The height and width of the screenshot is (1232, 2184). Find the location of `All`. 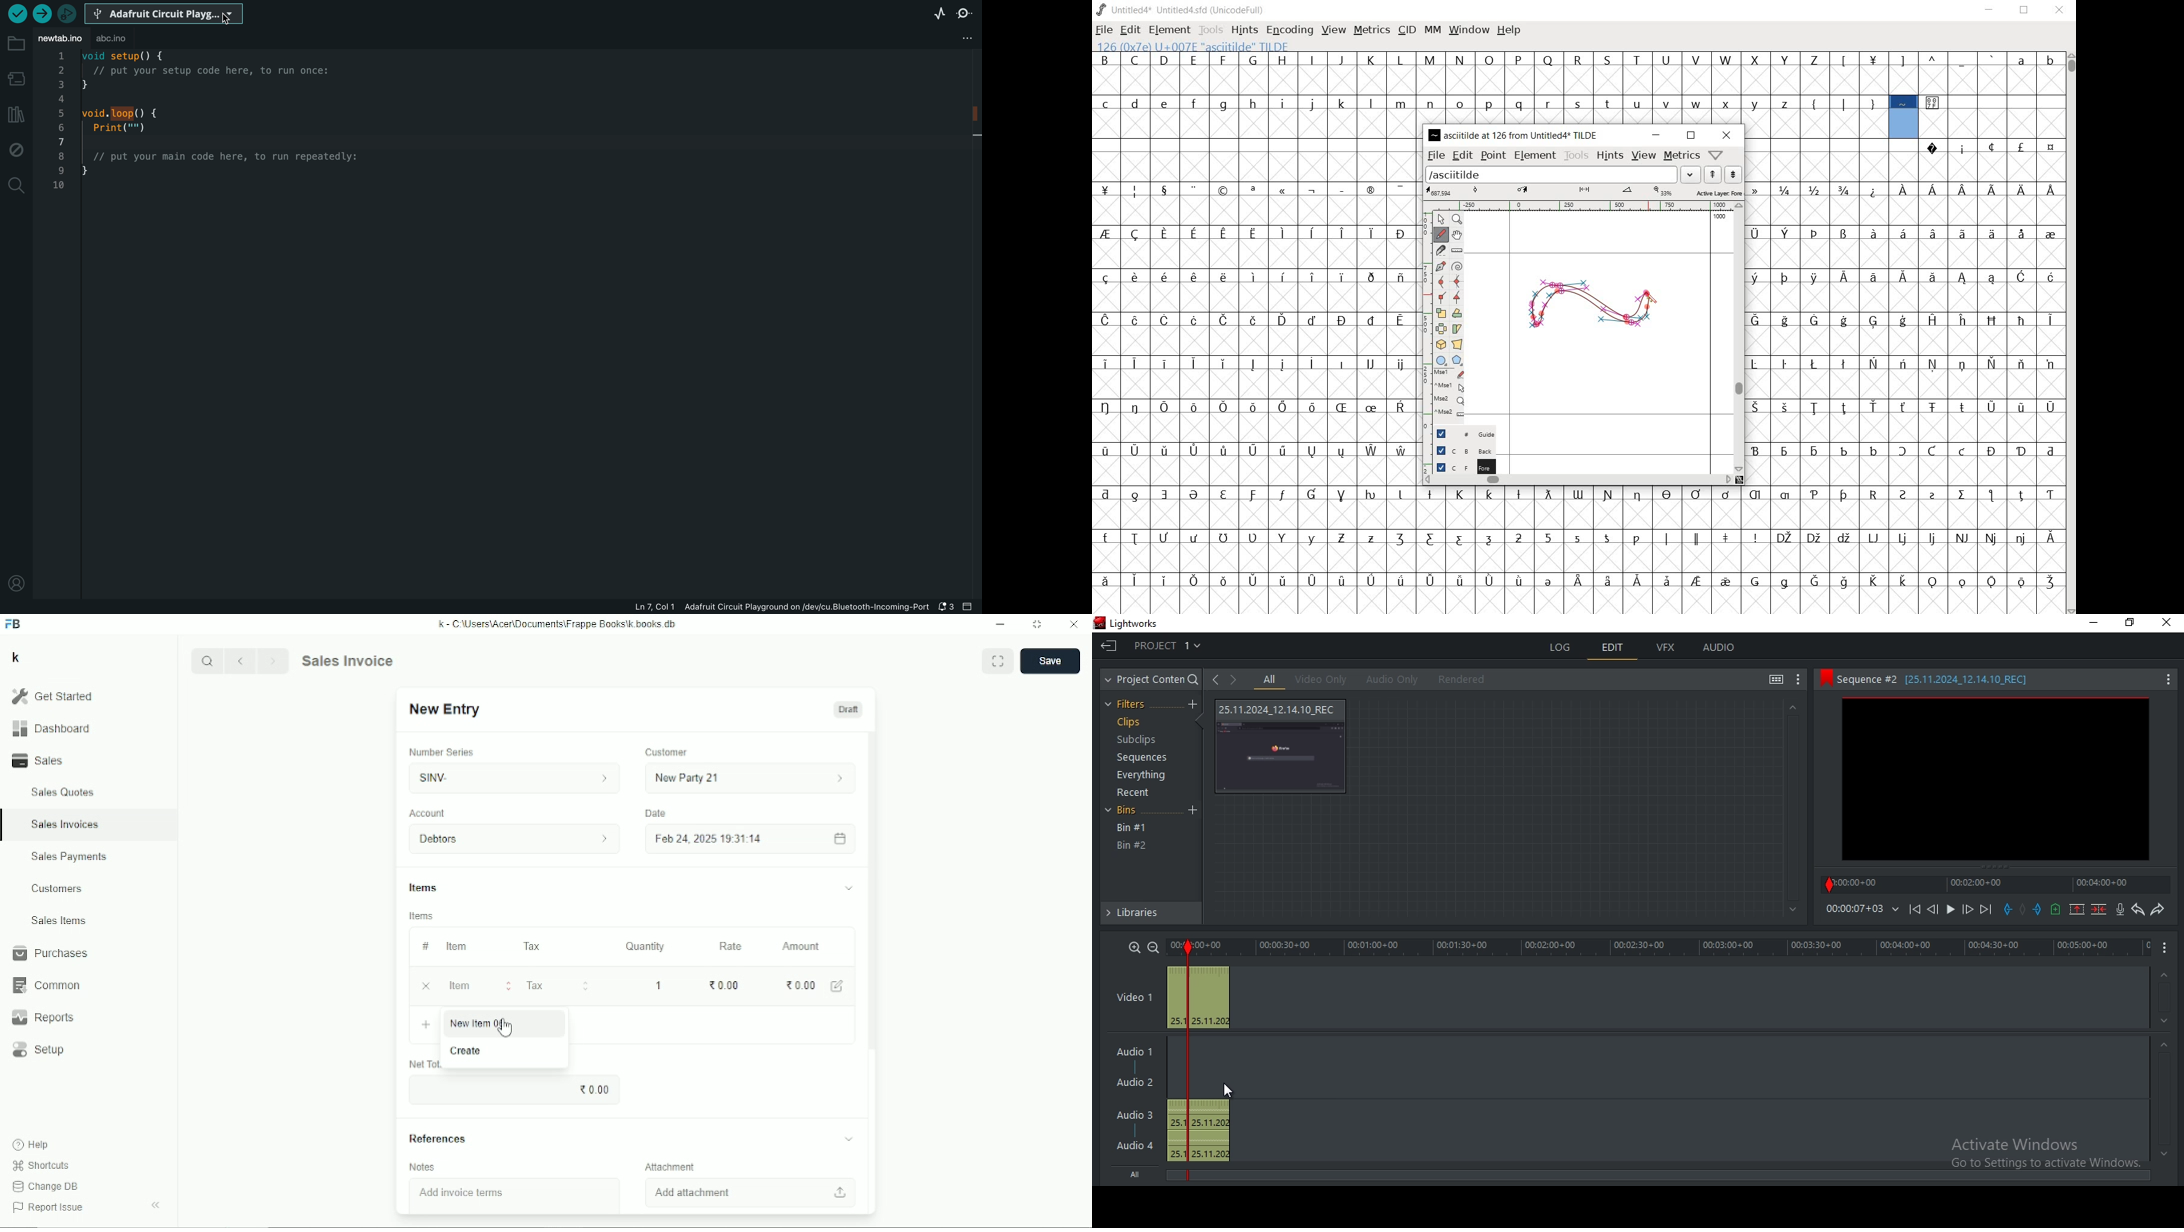

All is located at coordinates (1139, 1176).